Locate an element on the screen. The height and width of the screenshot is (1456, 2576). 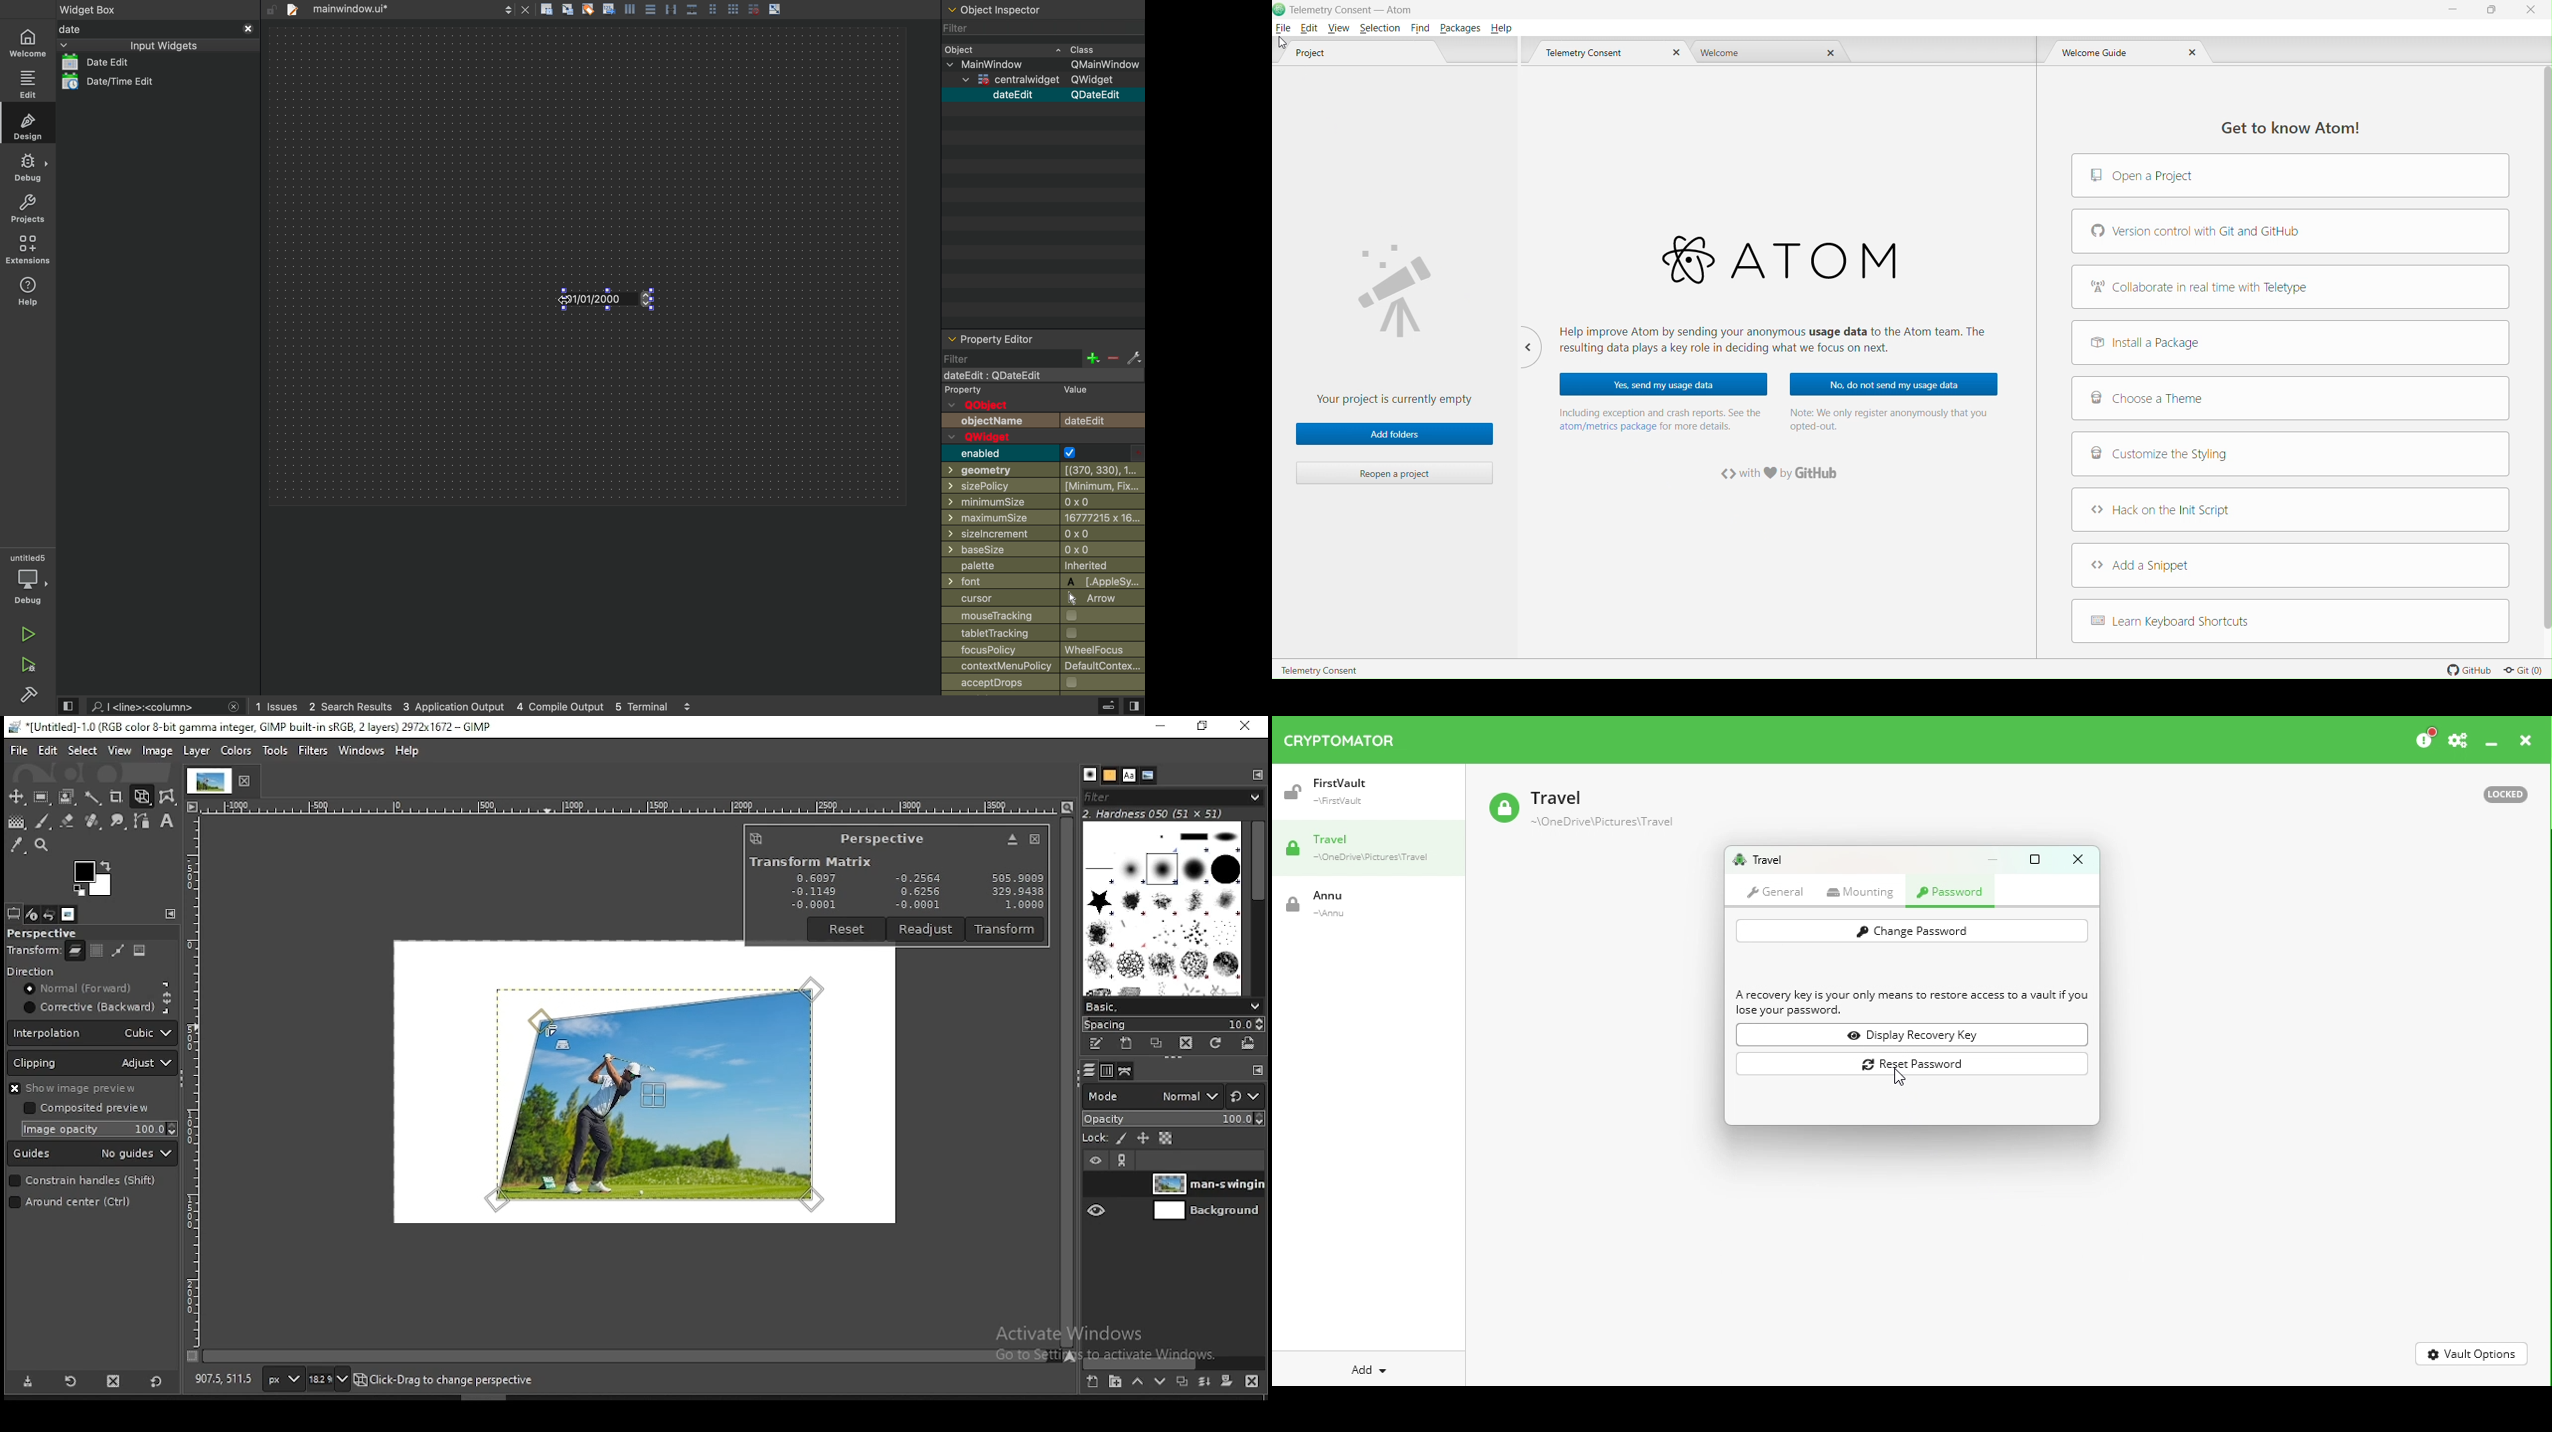
brushes is located at coordinates (1089, 775).